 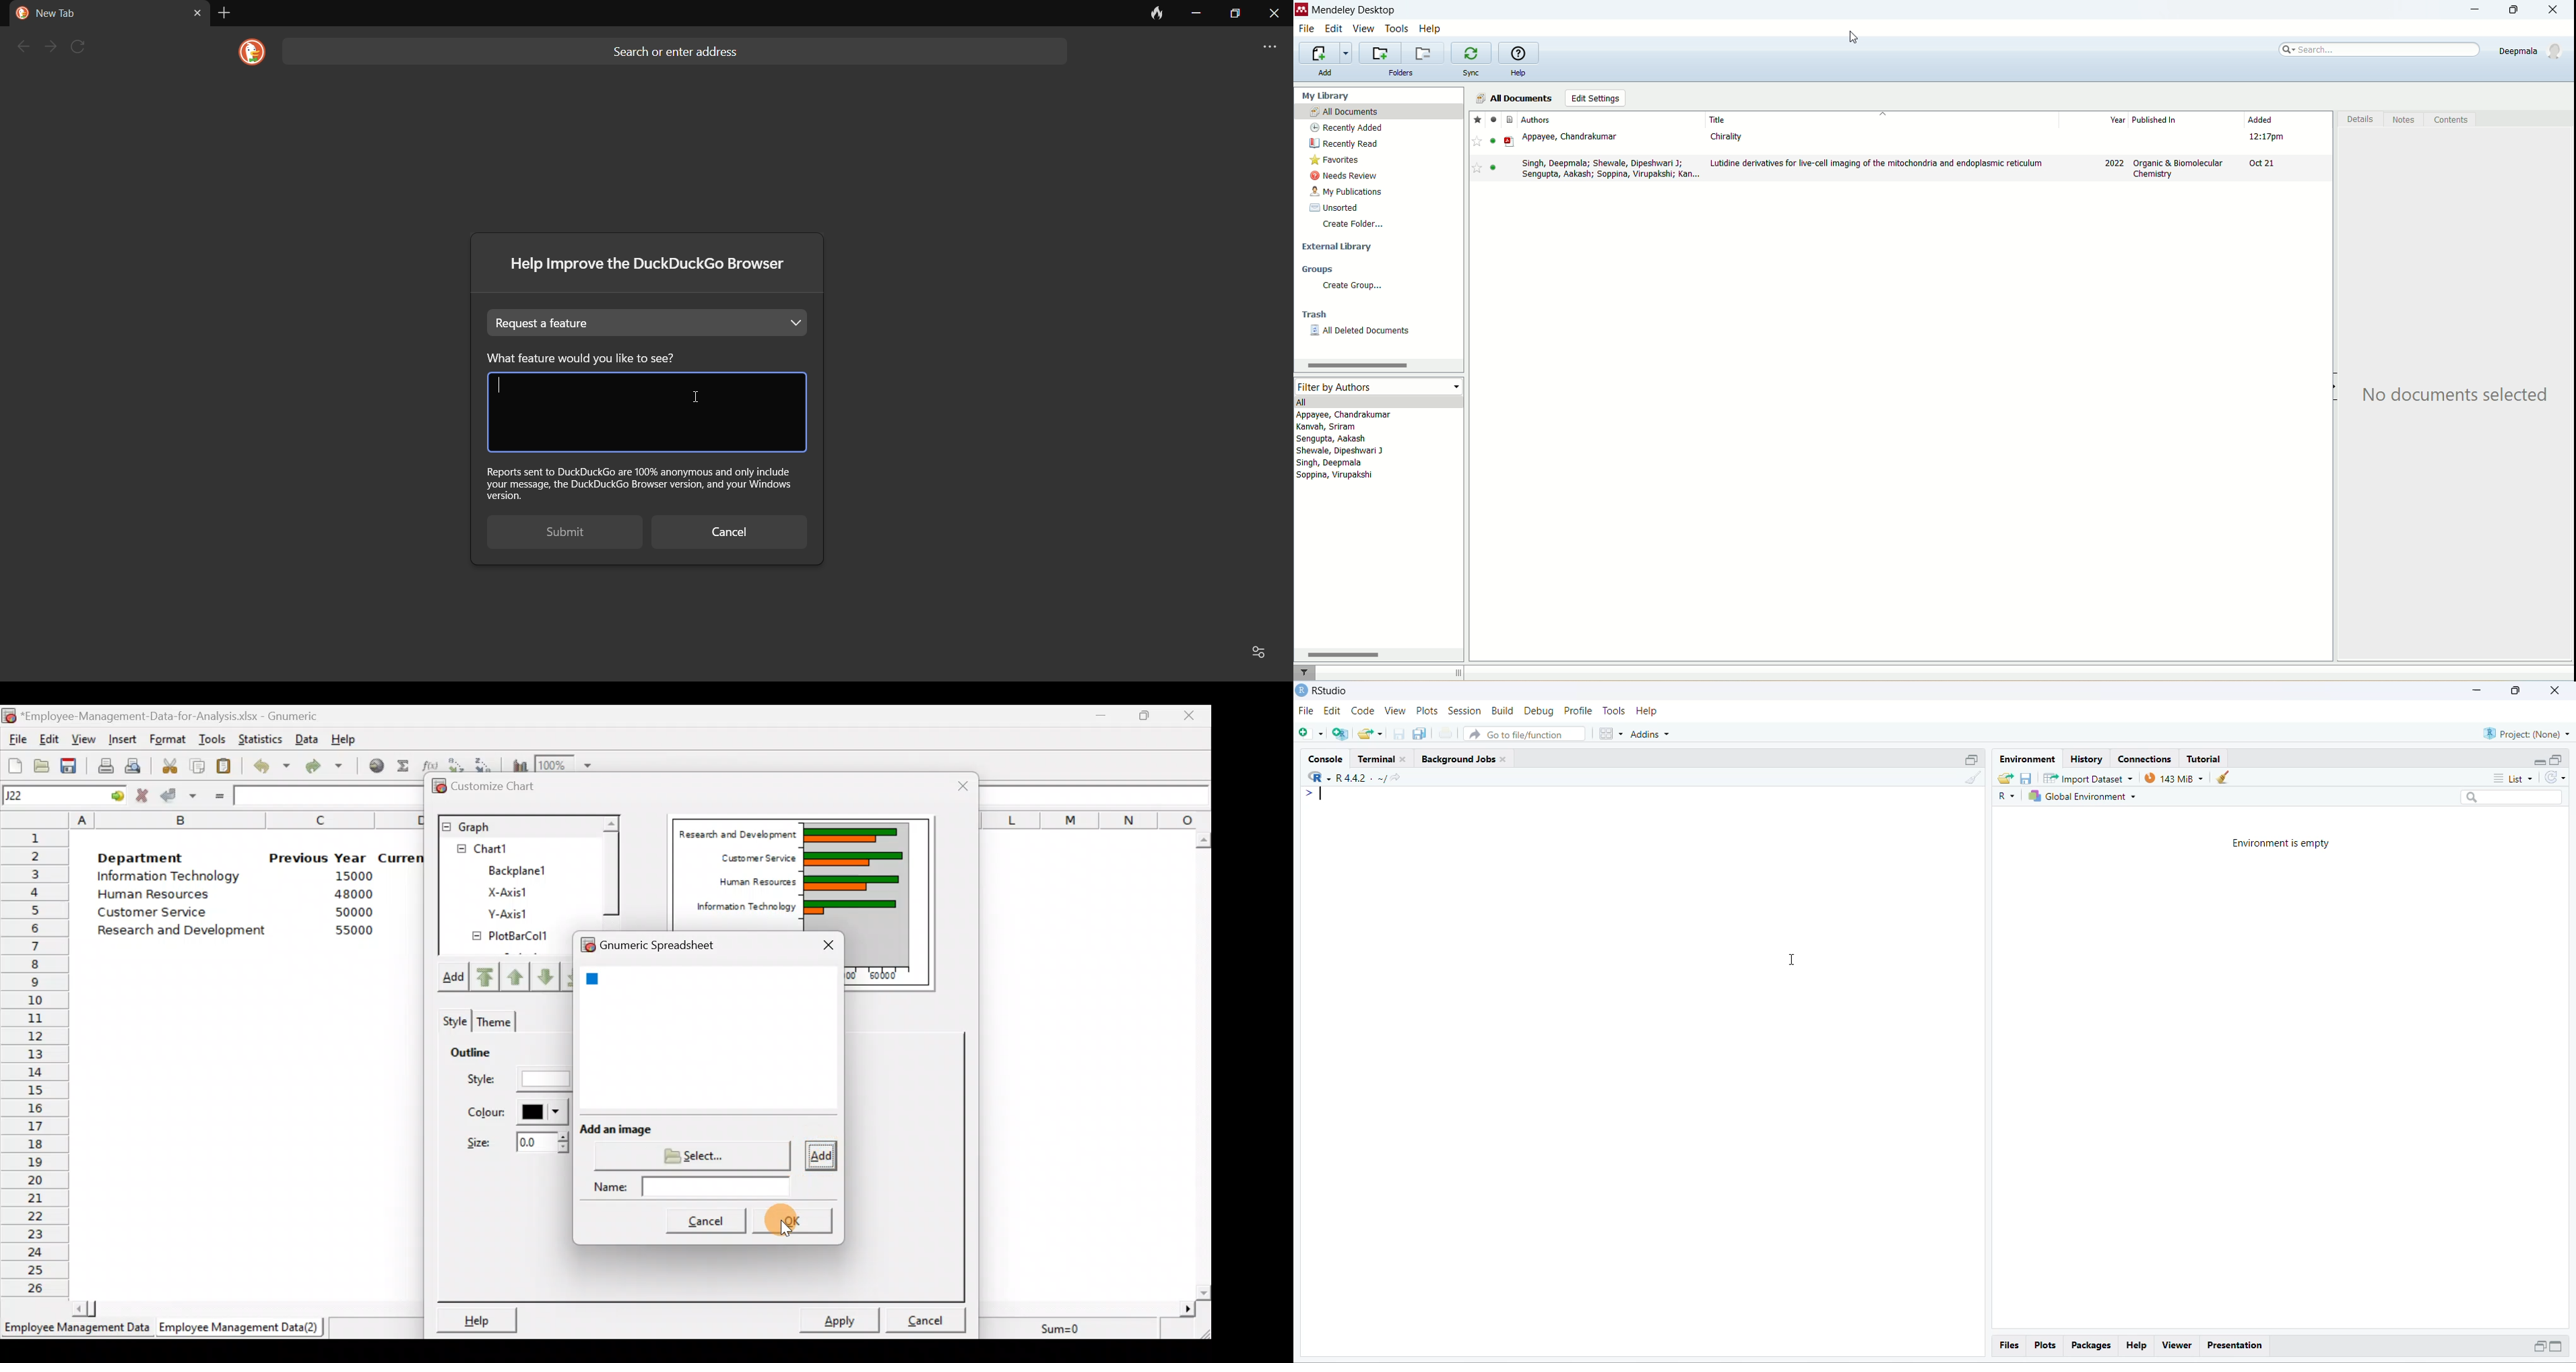 I want to click on refresh, so click(x=84, y=46).